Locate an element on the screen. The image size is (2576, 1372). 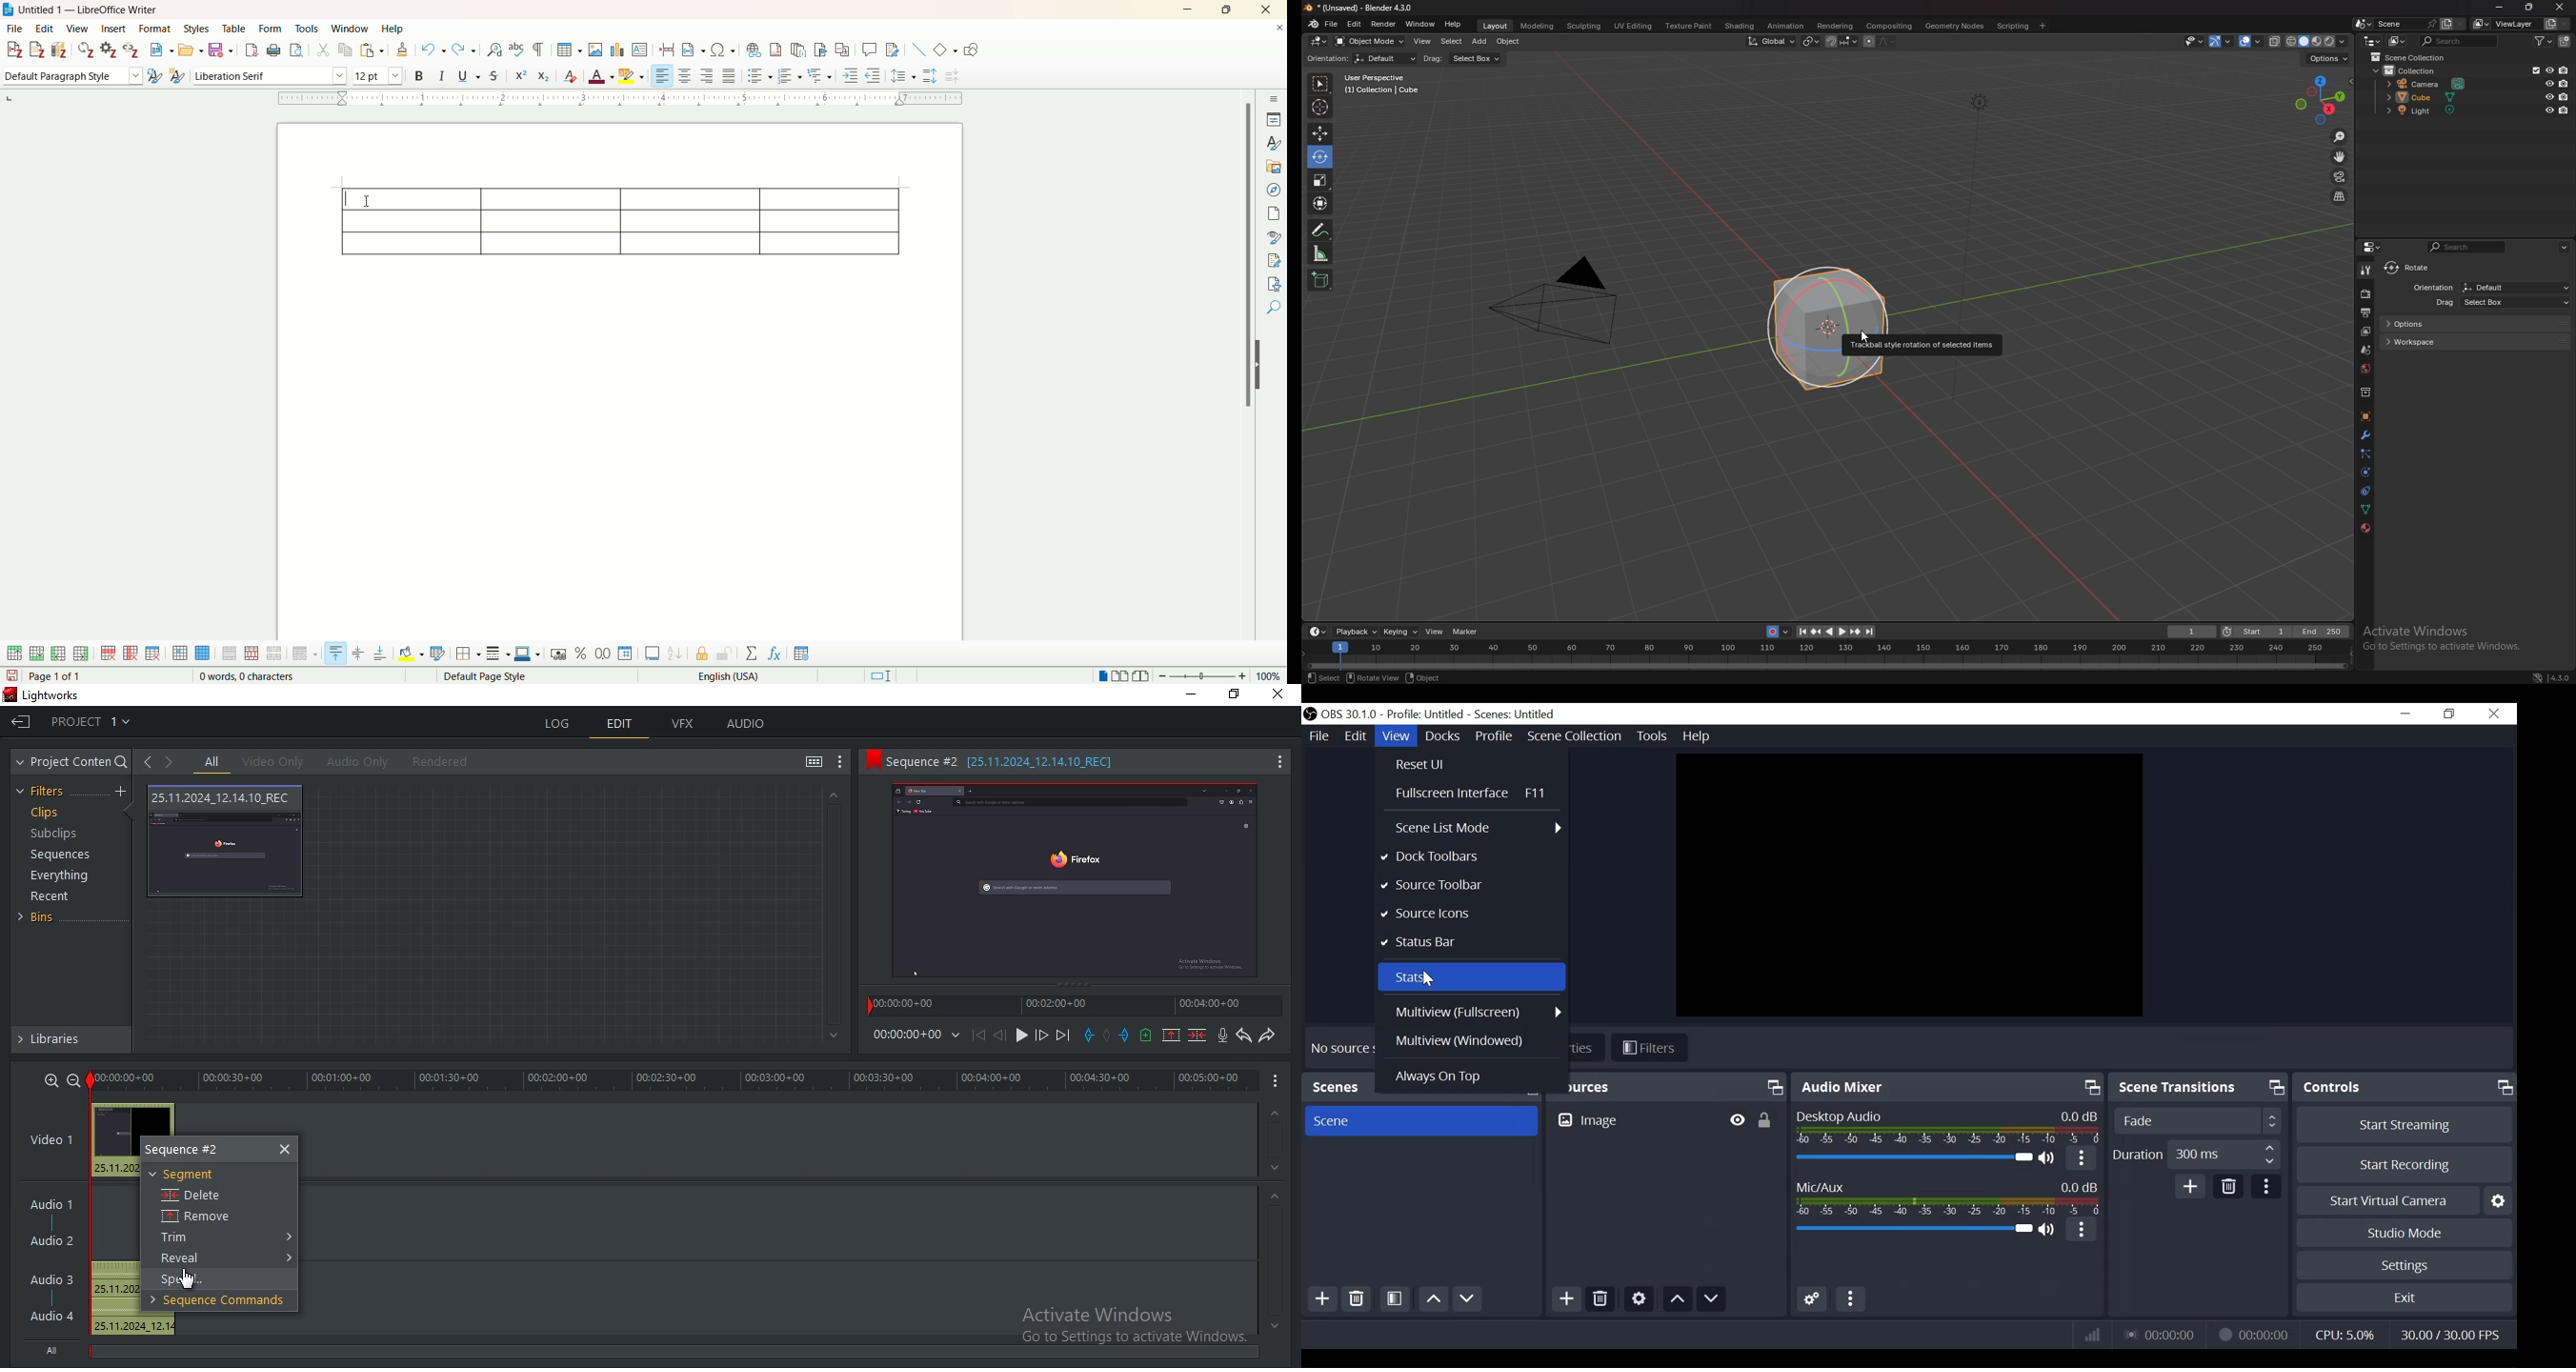
rendering is located at coordinates (1834, 25).